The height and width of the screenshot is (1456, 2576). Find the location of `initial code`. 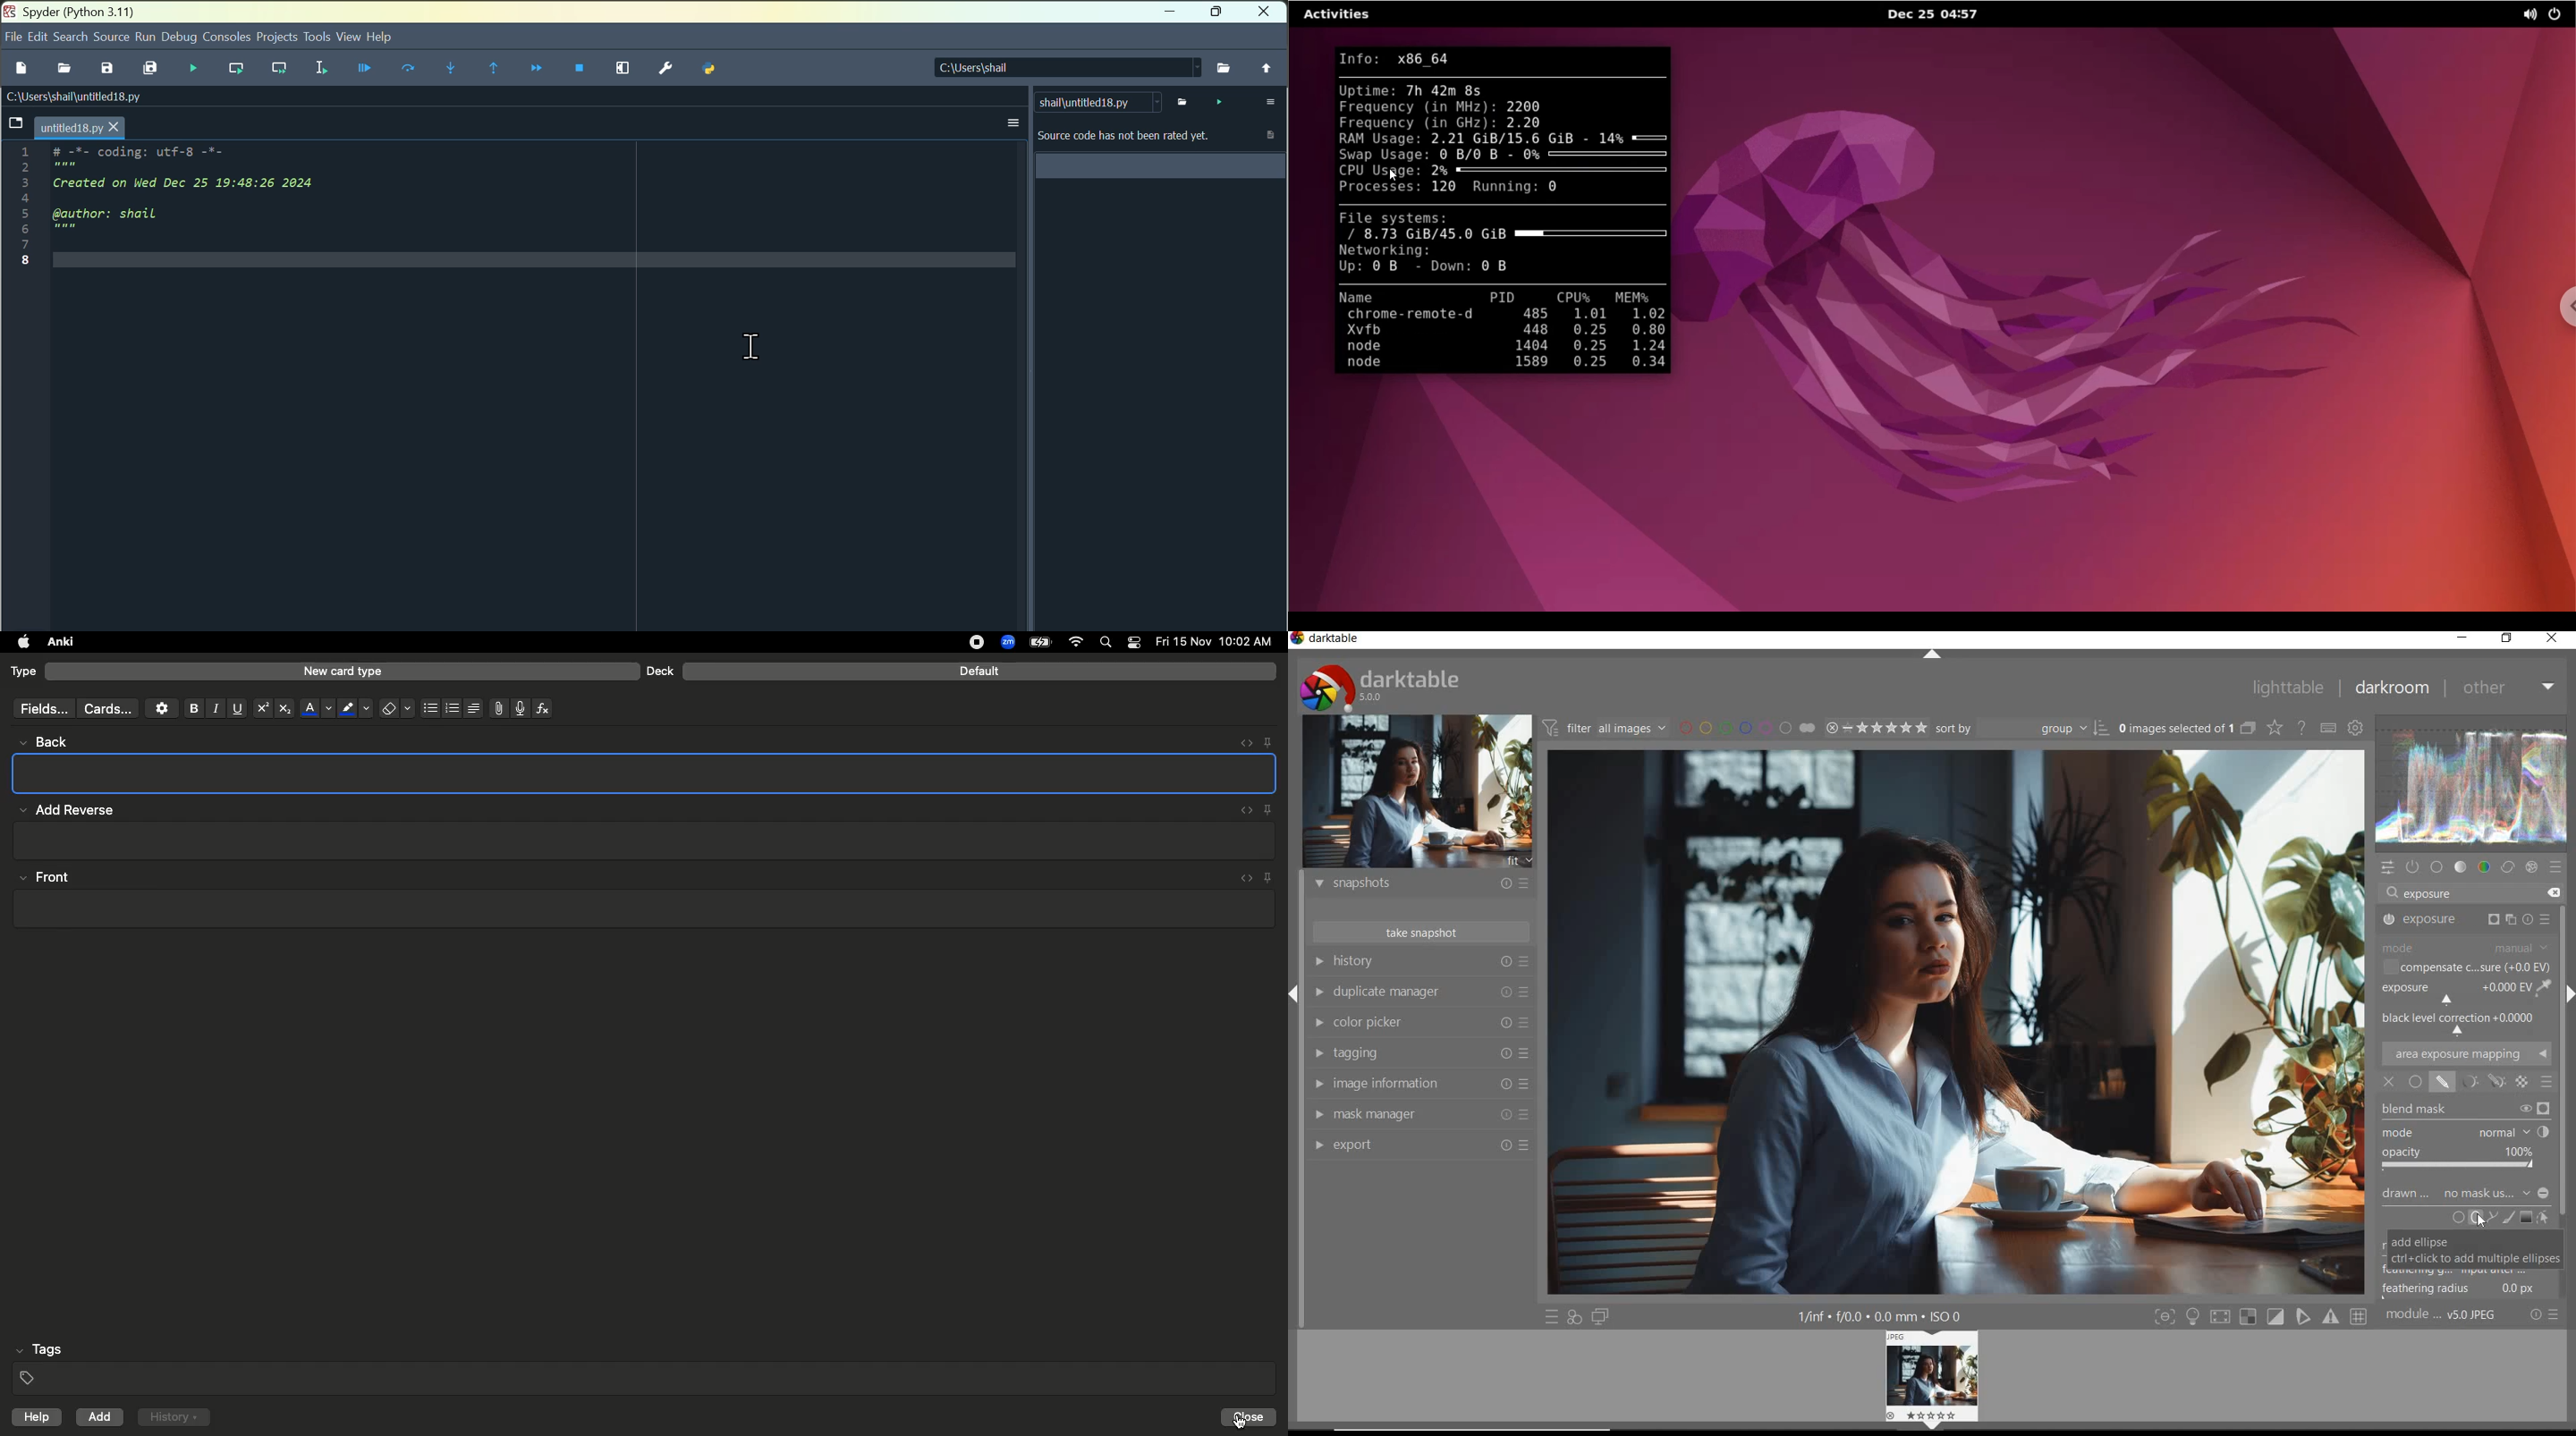

initial code is located at coordinates (177, 208).